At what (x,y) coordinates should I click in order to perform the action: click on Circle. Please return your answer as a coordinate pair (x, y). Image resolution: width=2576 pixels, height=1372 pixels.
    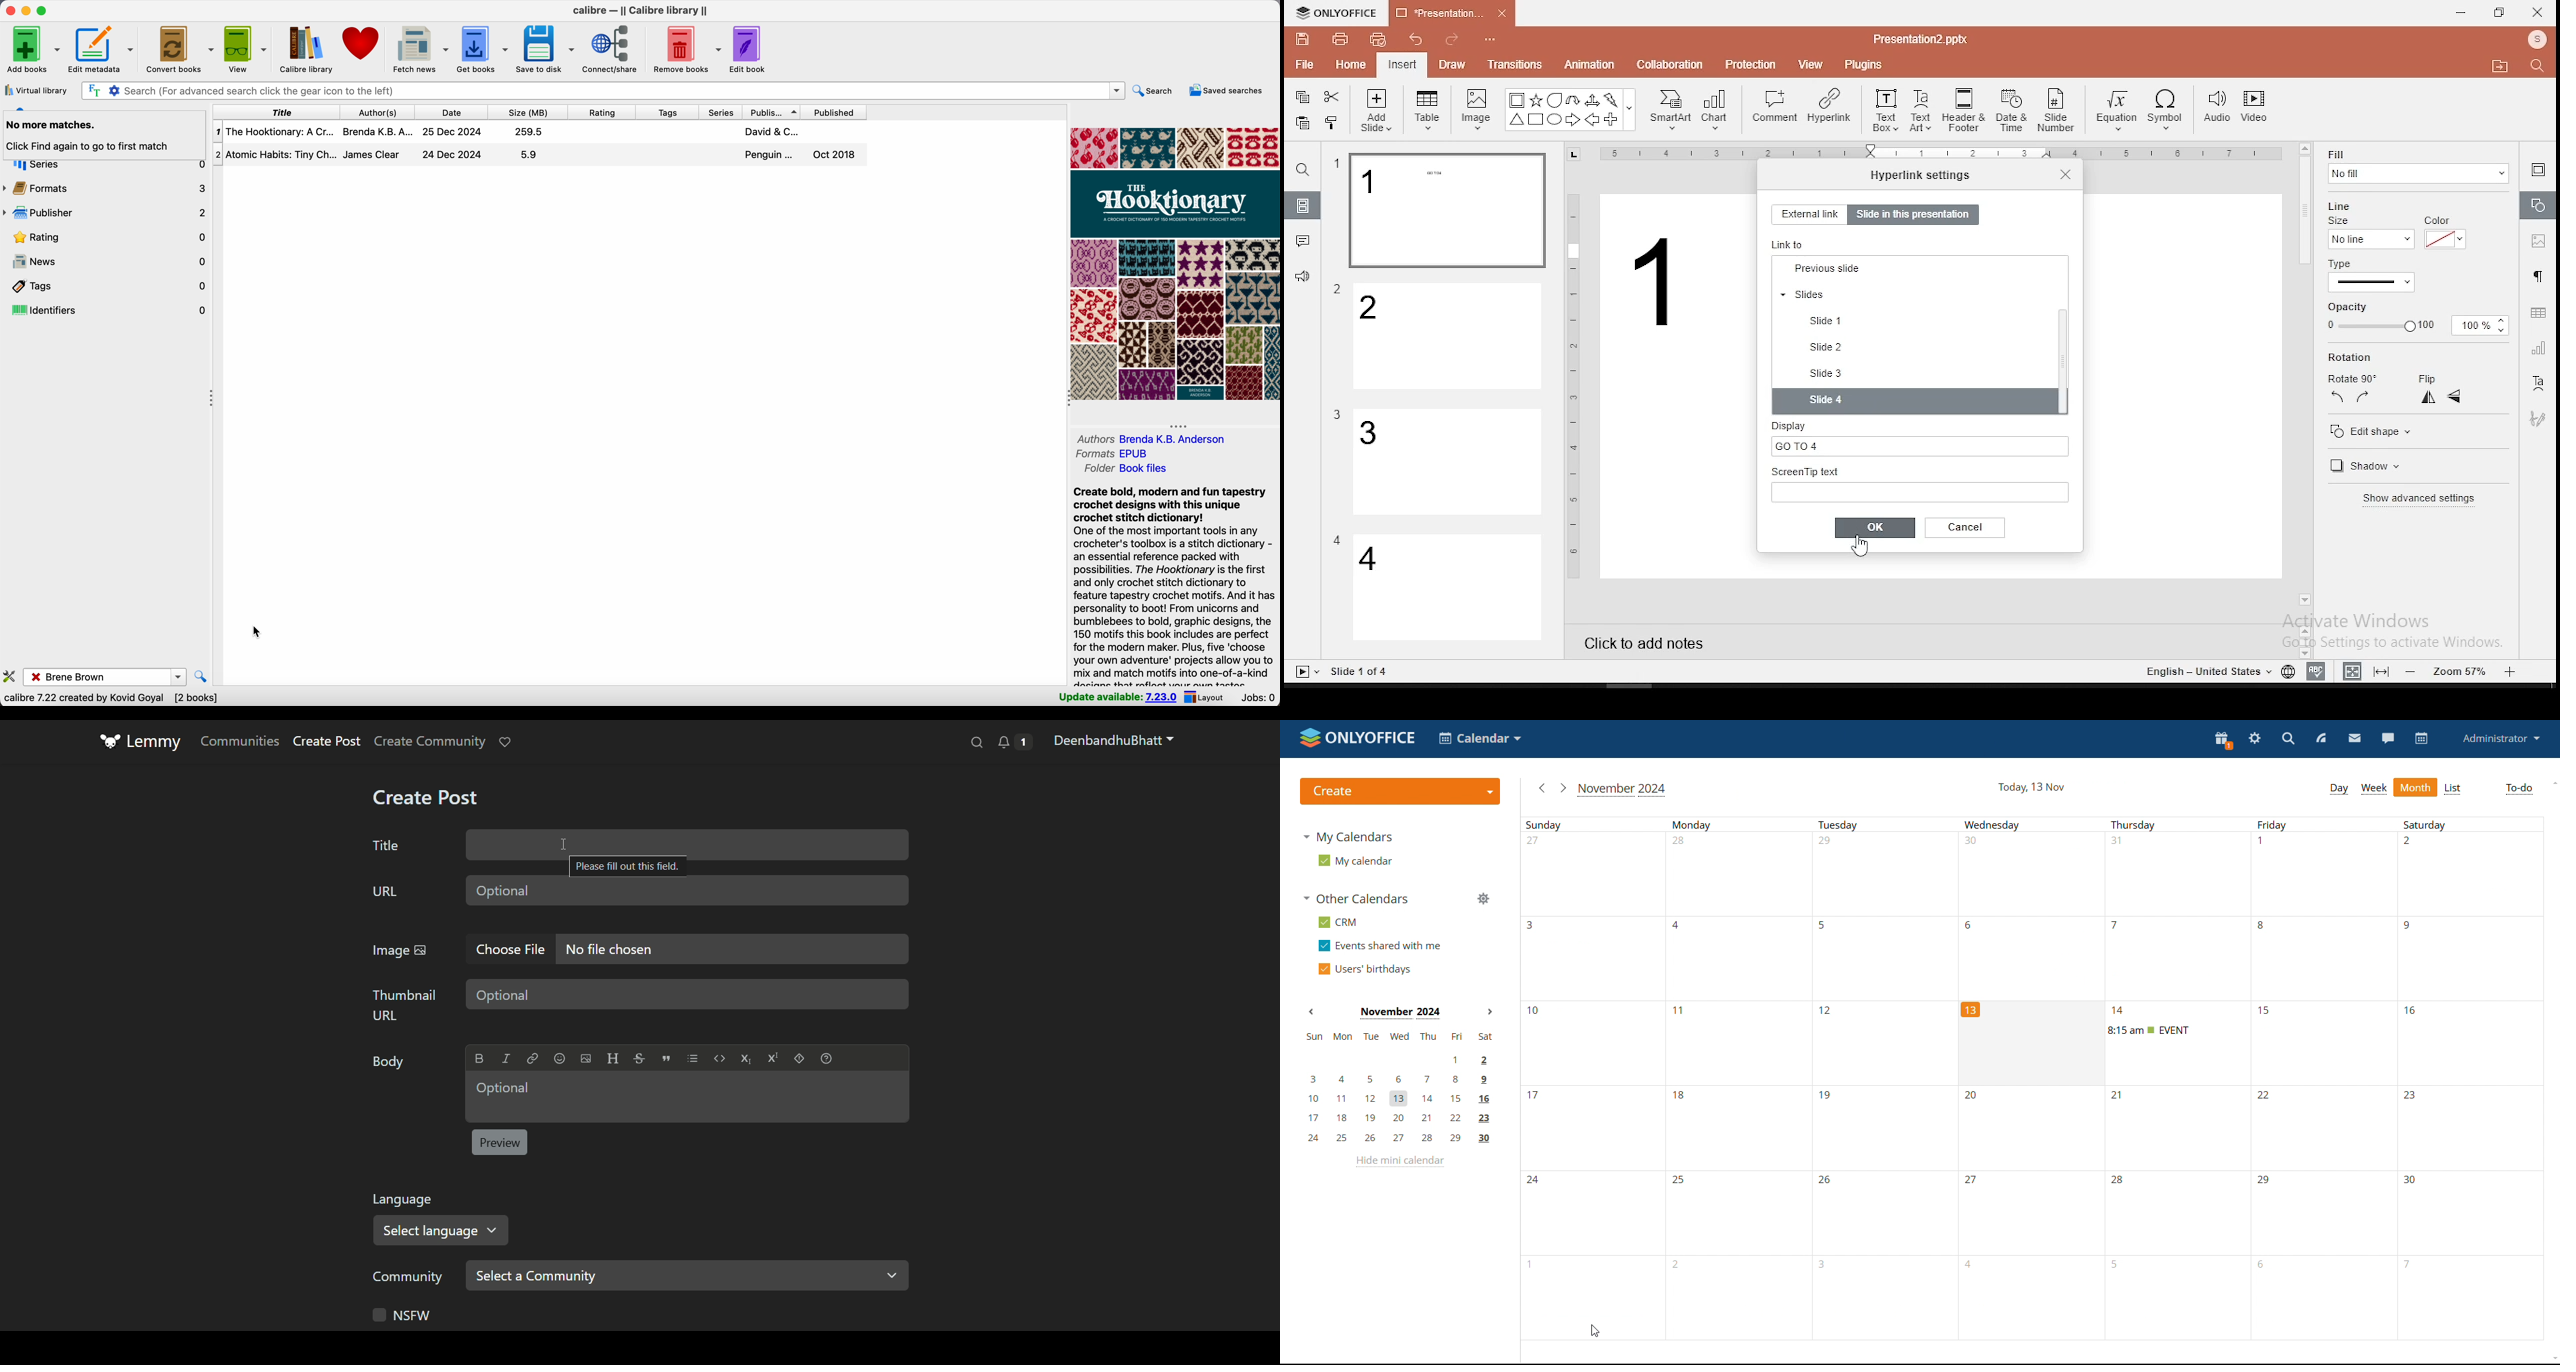
    Looking at the image, I should click on (1556, 119).